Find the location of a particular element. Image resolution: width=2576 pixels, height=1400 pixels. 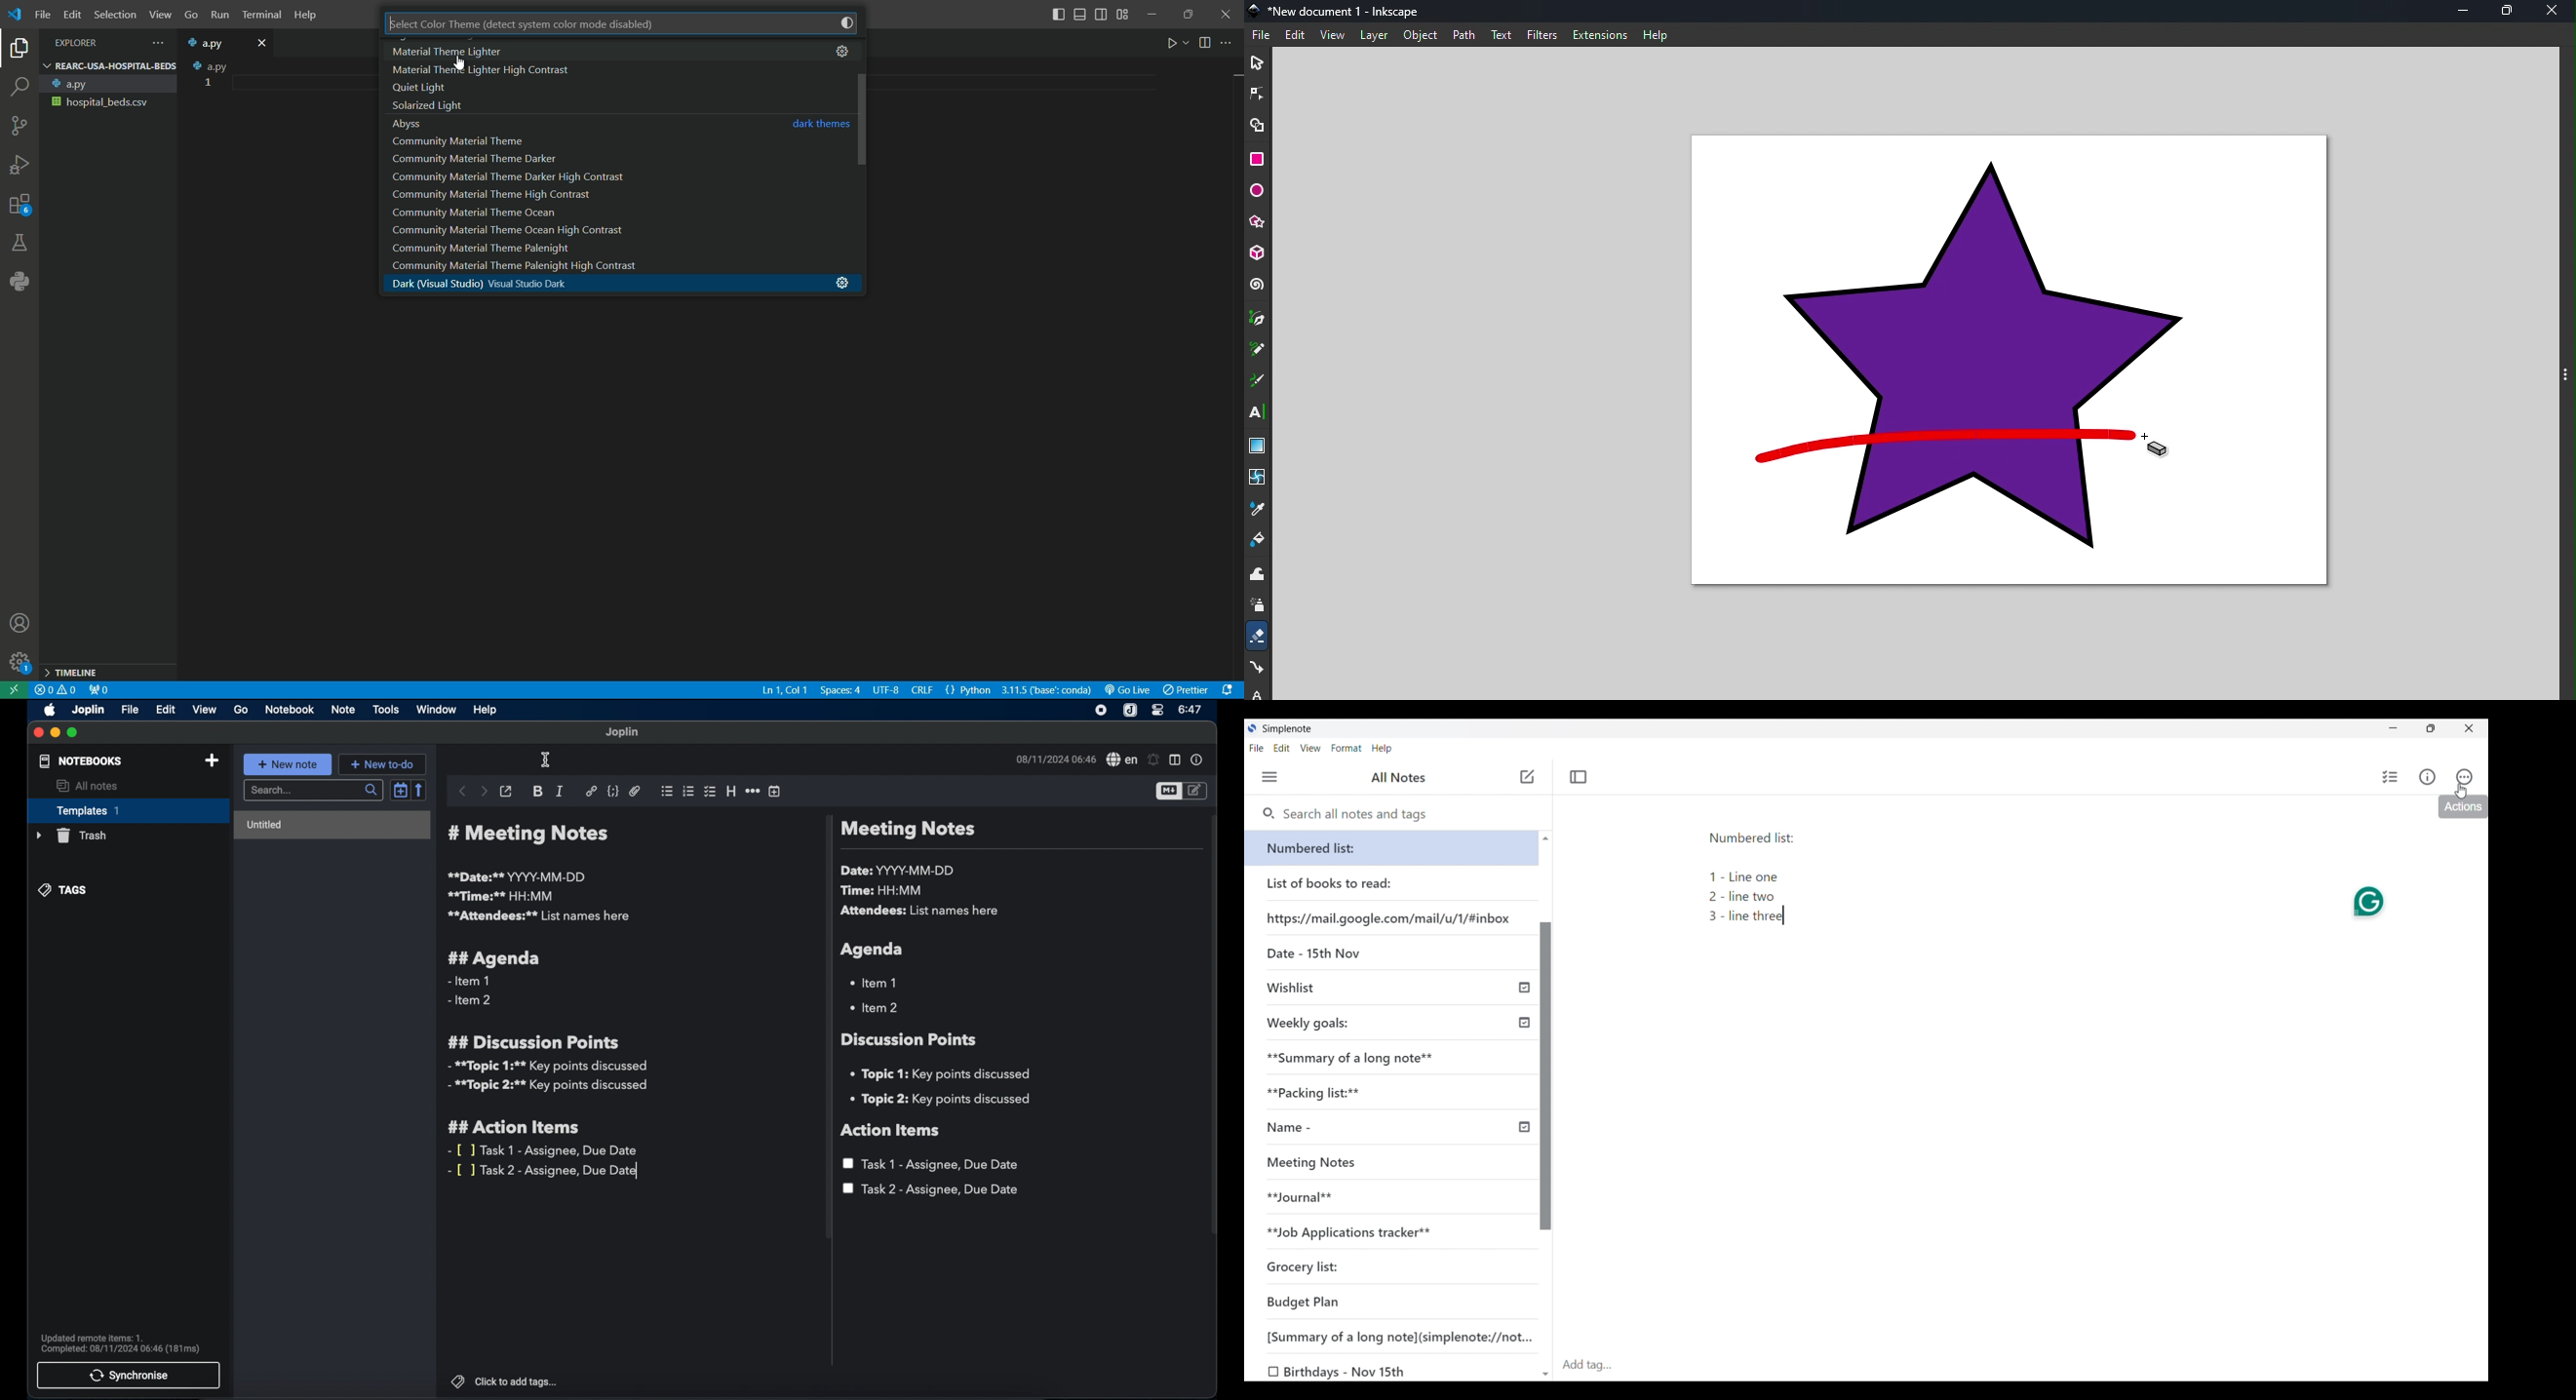

path is located at coordinates (1467, 35).